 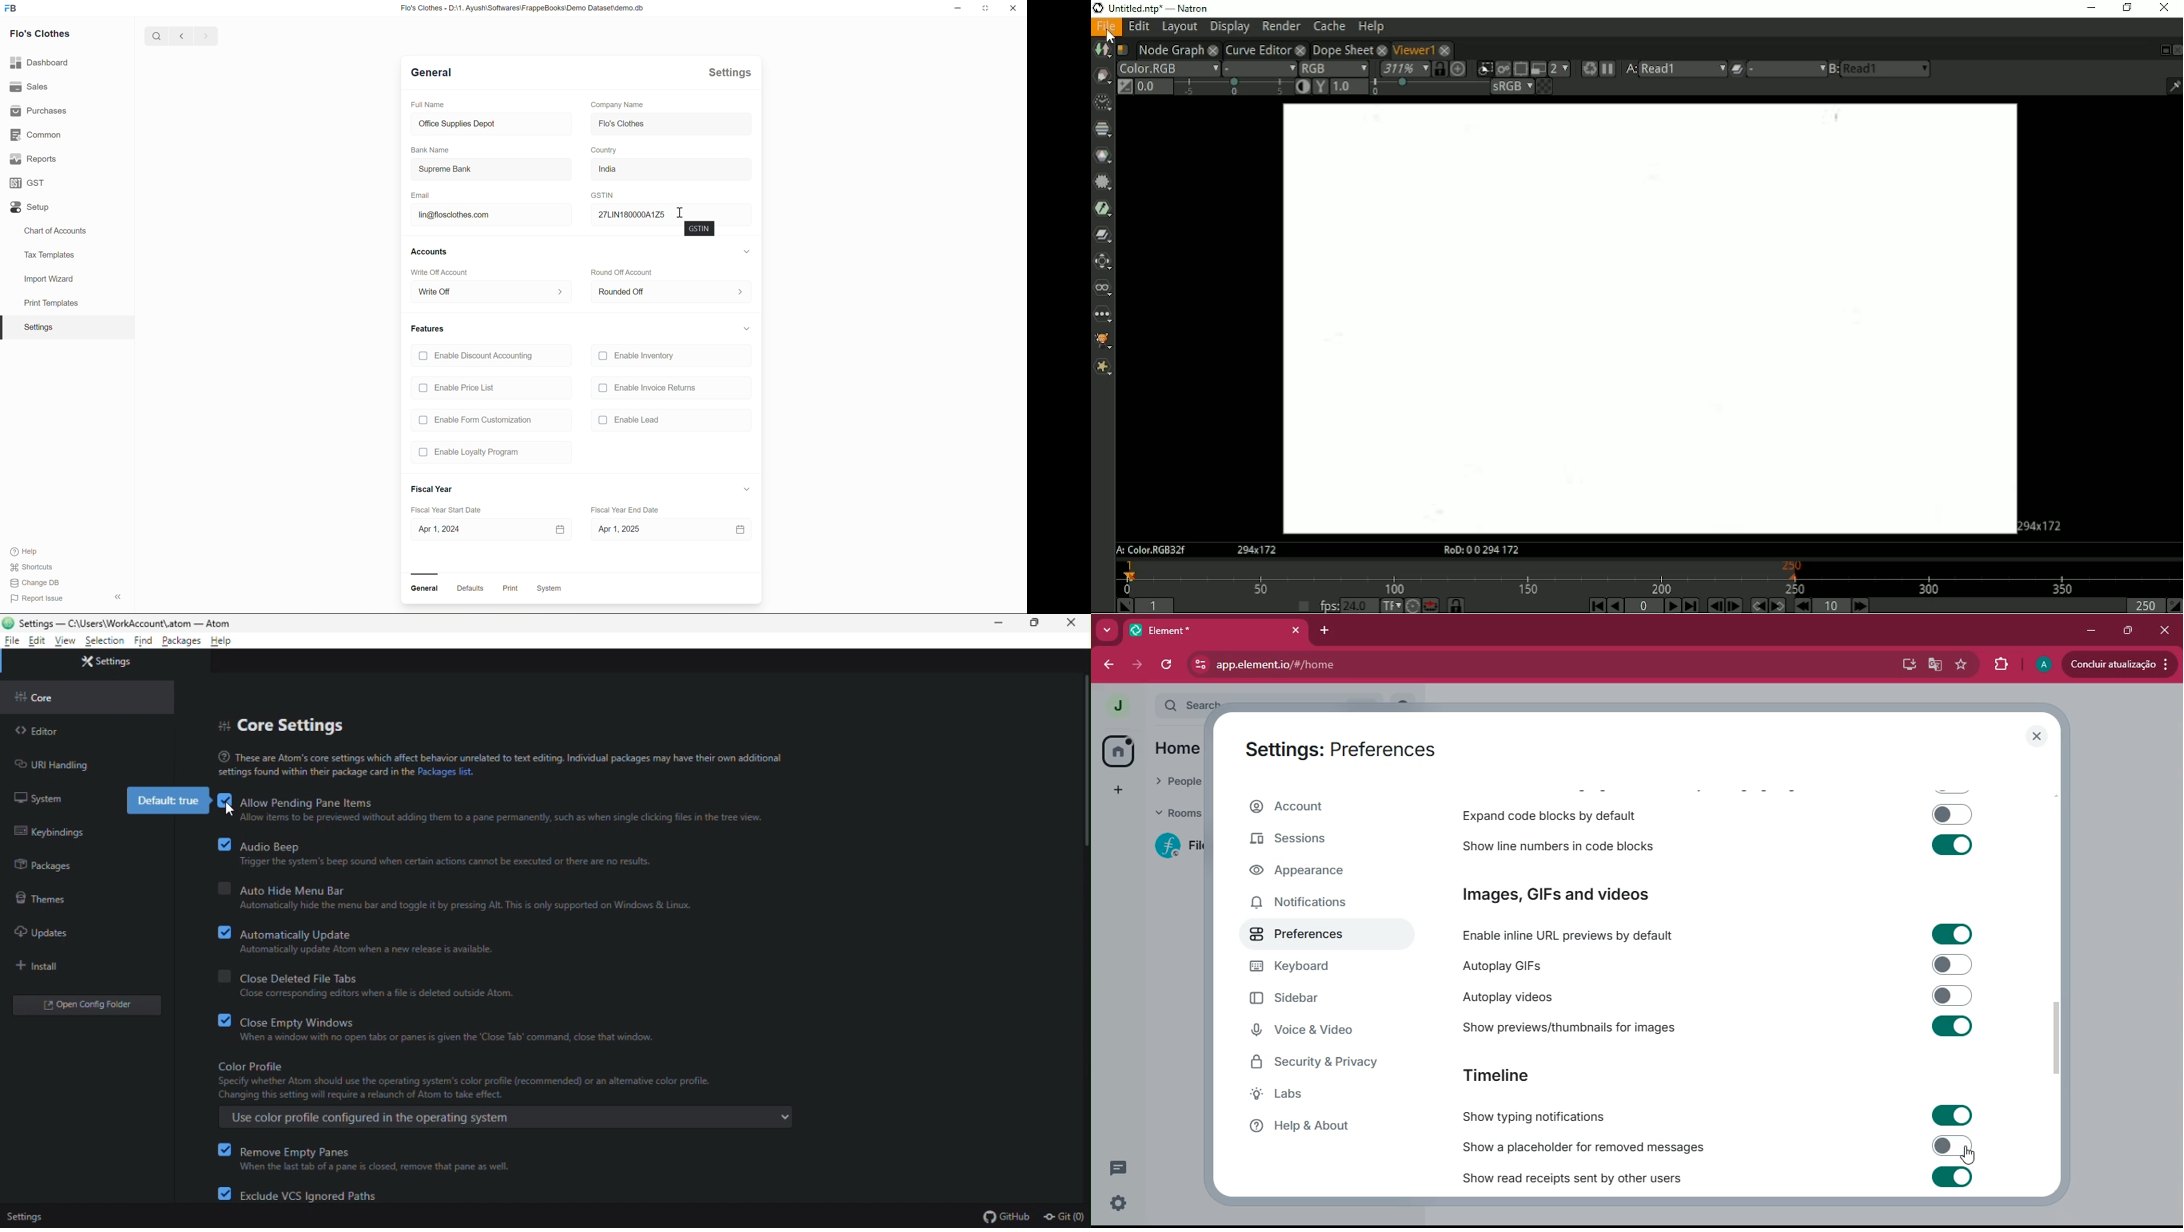 What do you see at coordinates (28, 551) in the screenshot?
I see `Help` at bounding box center [28, 551].